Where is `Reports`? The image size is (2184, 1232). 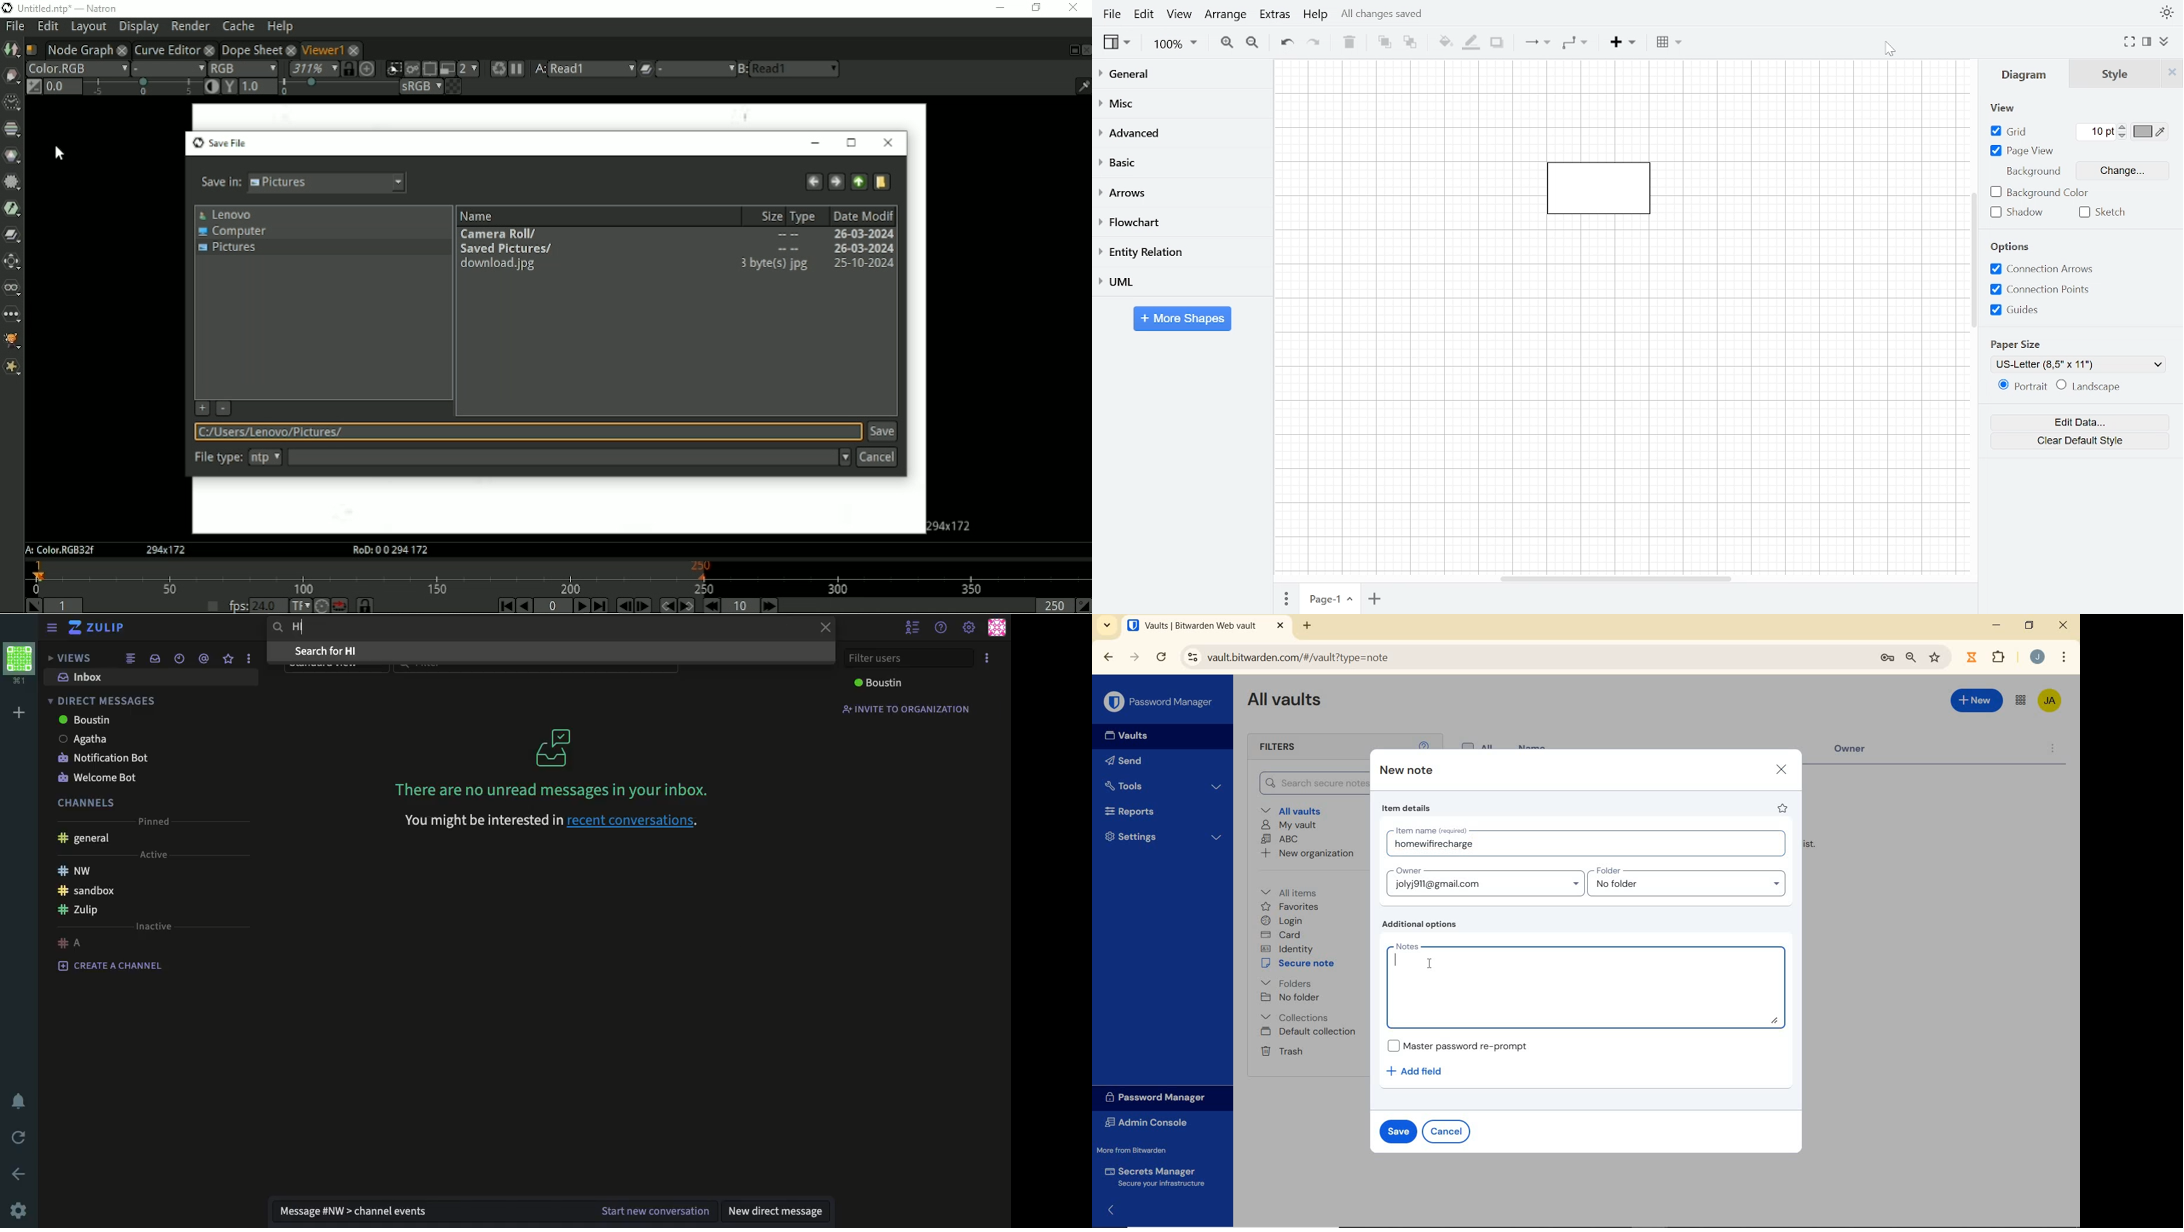
Reports is located at coordinates (1159, 810).